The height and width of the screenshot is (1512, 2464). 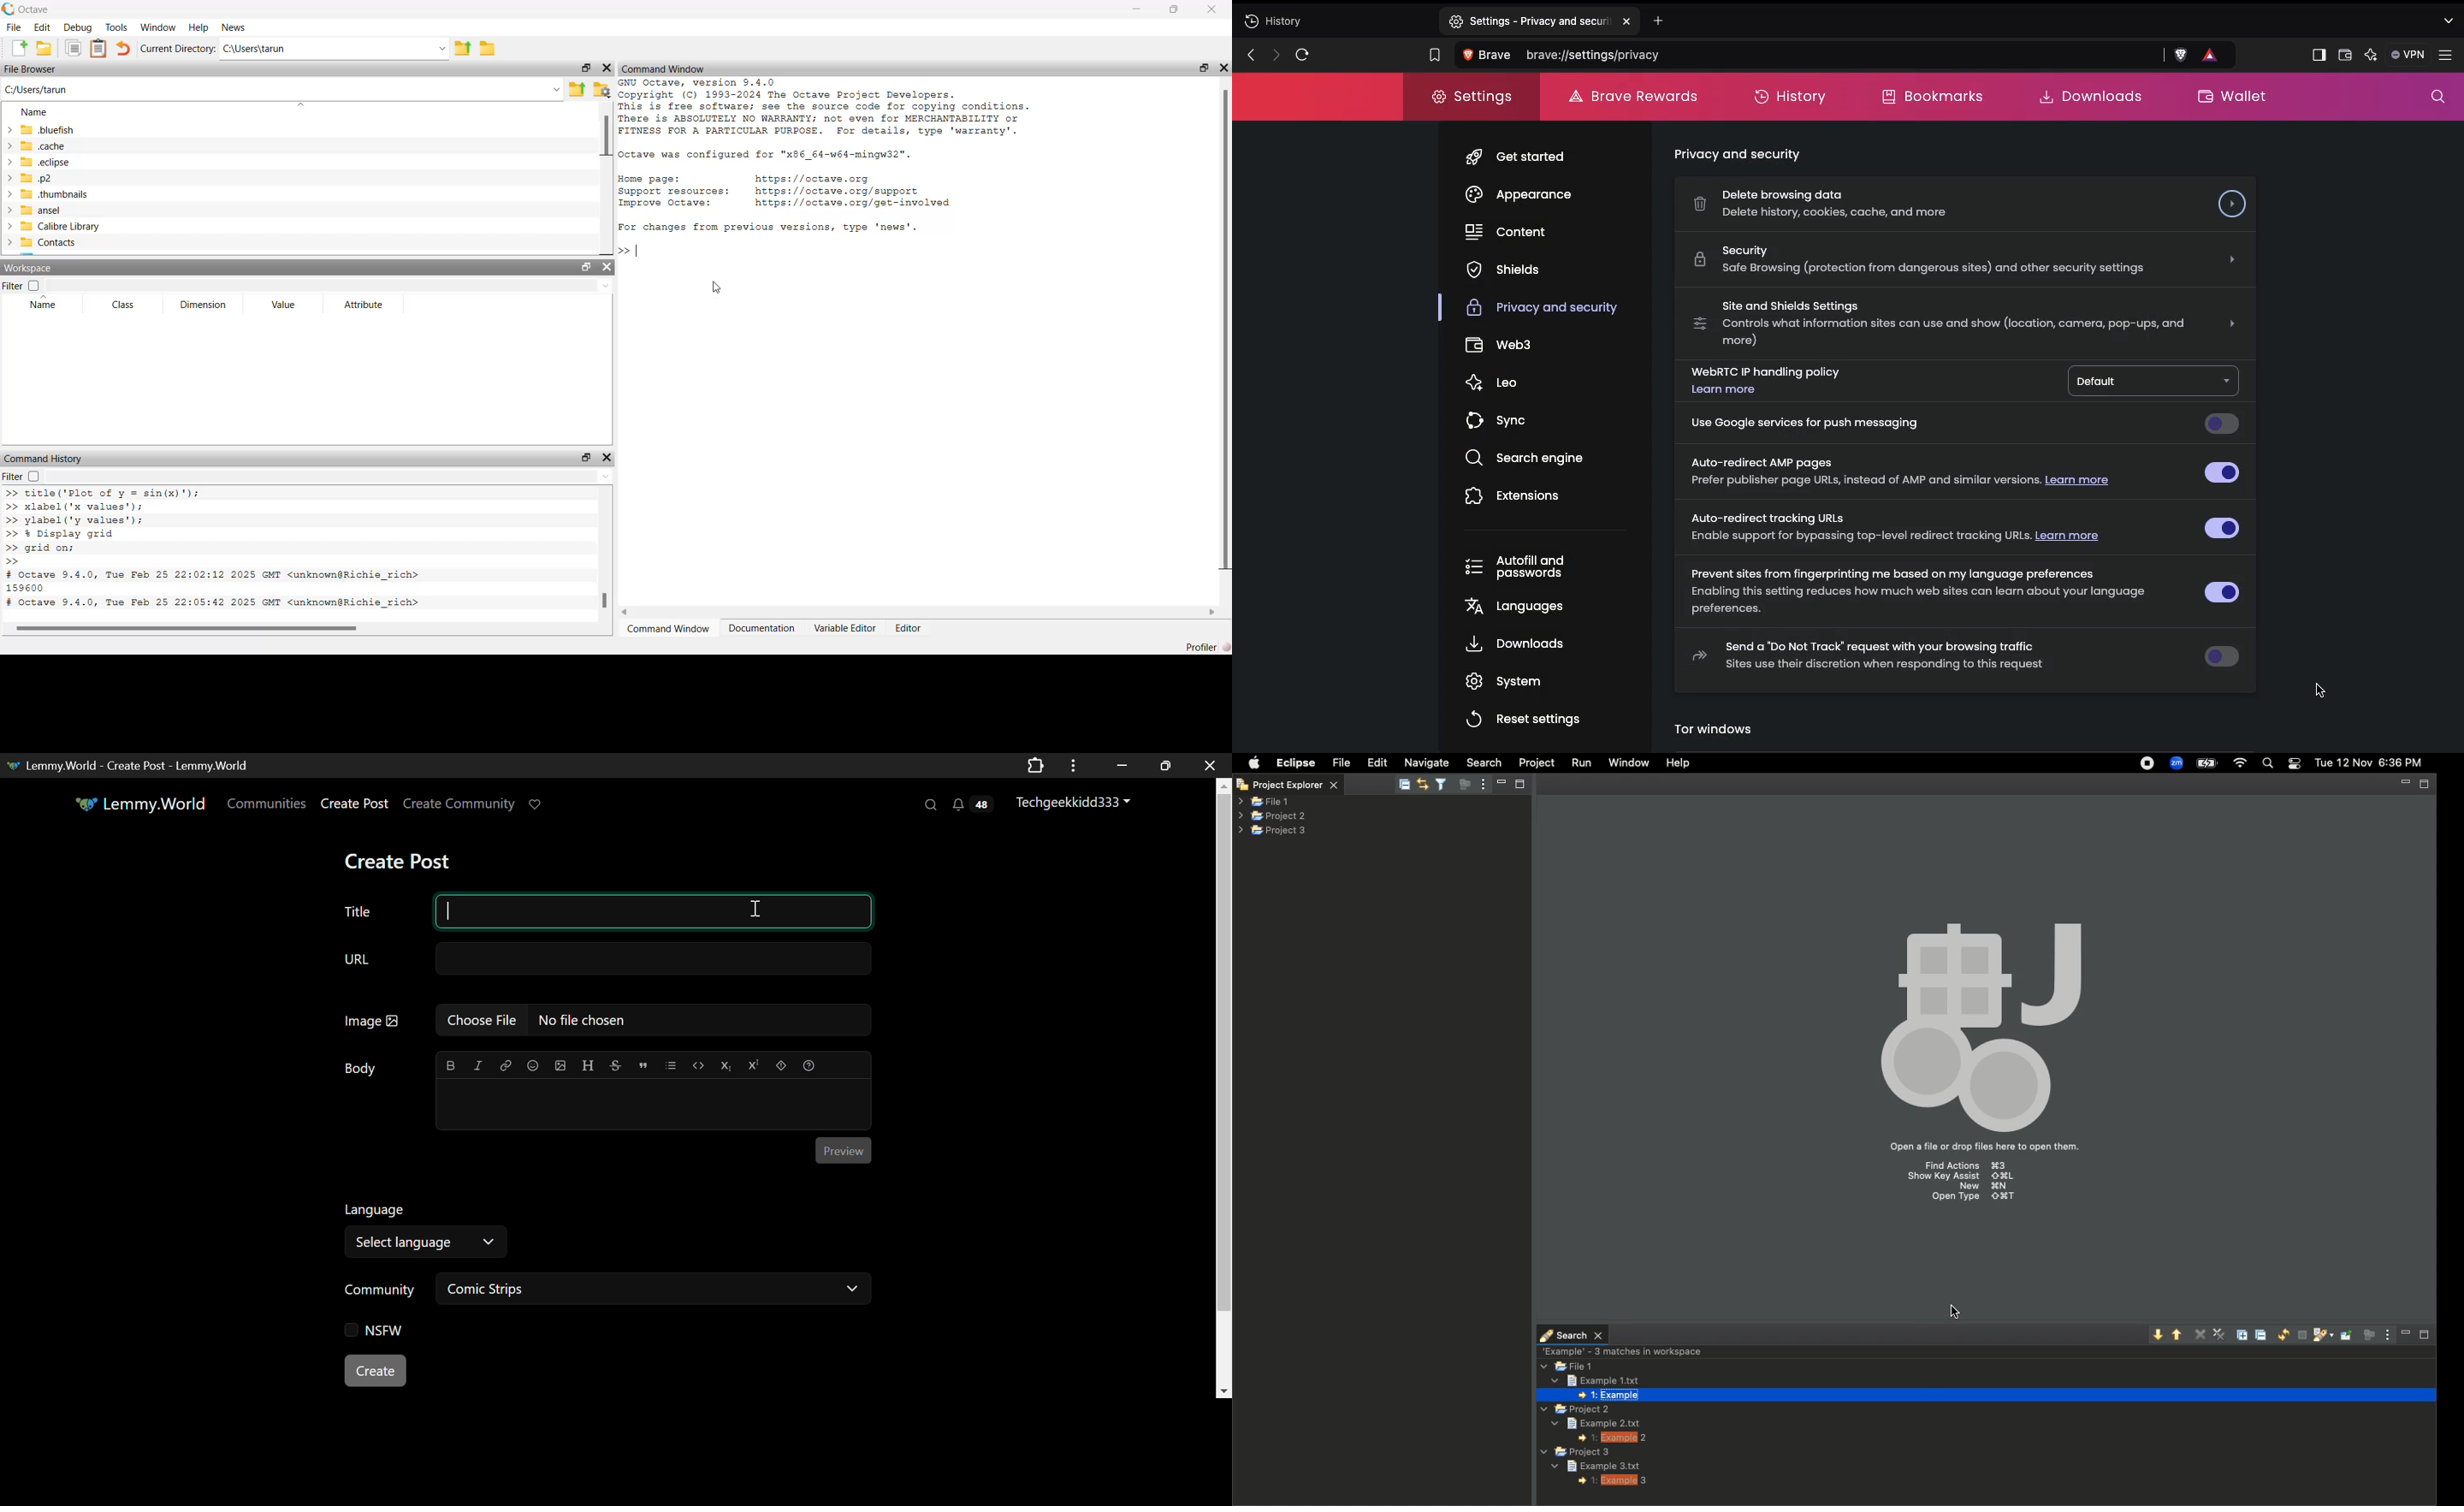 I want to click on Edit, so click(x=1378, y=763).